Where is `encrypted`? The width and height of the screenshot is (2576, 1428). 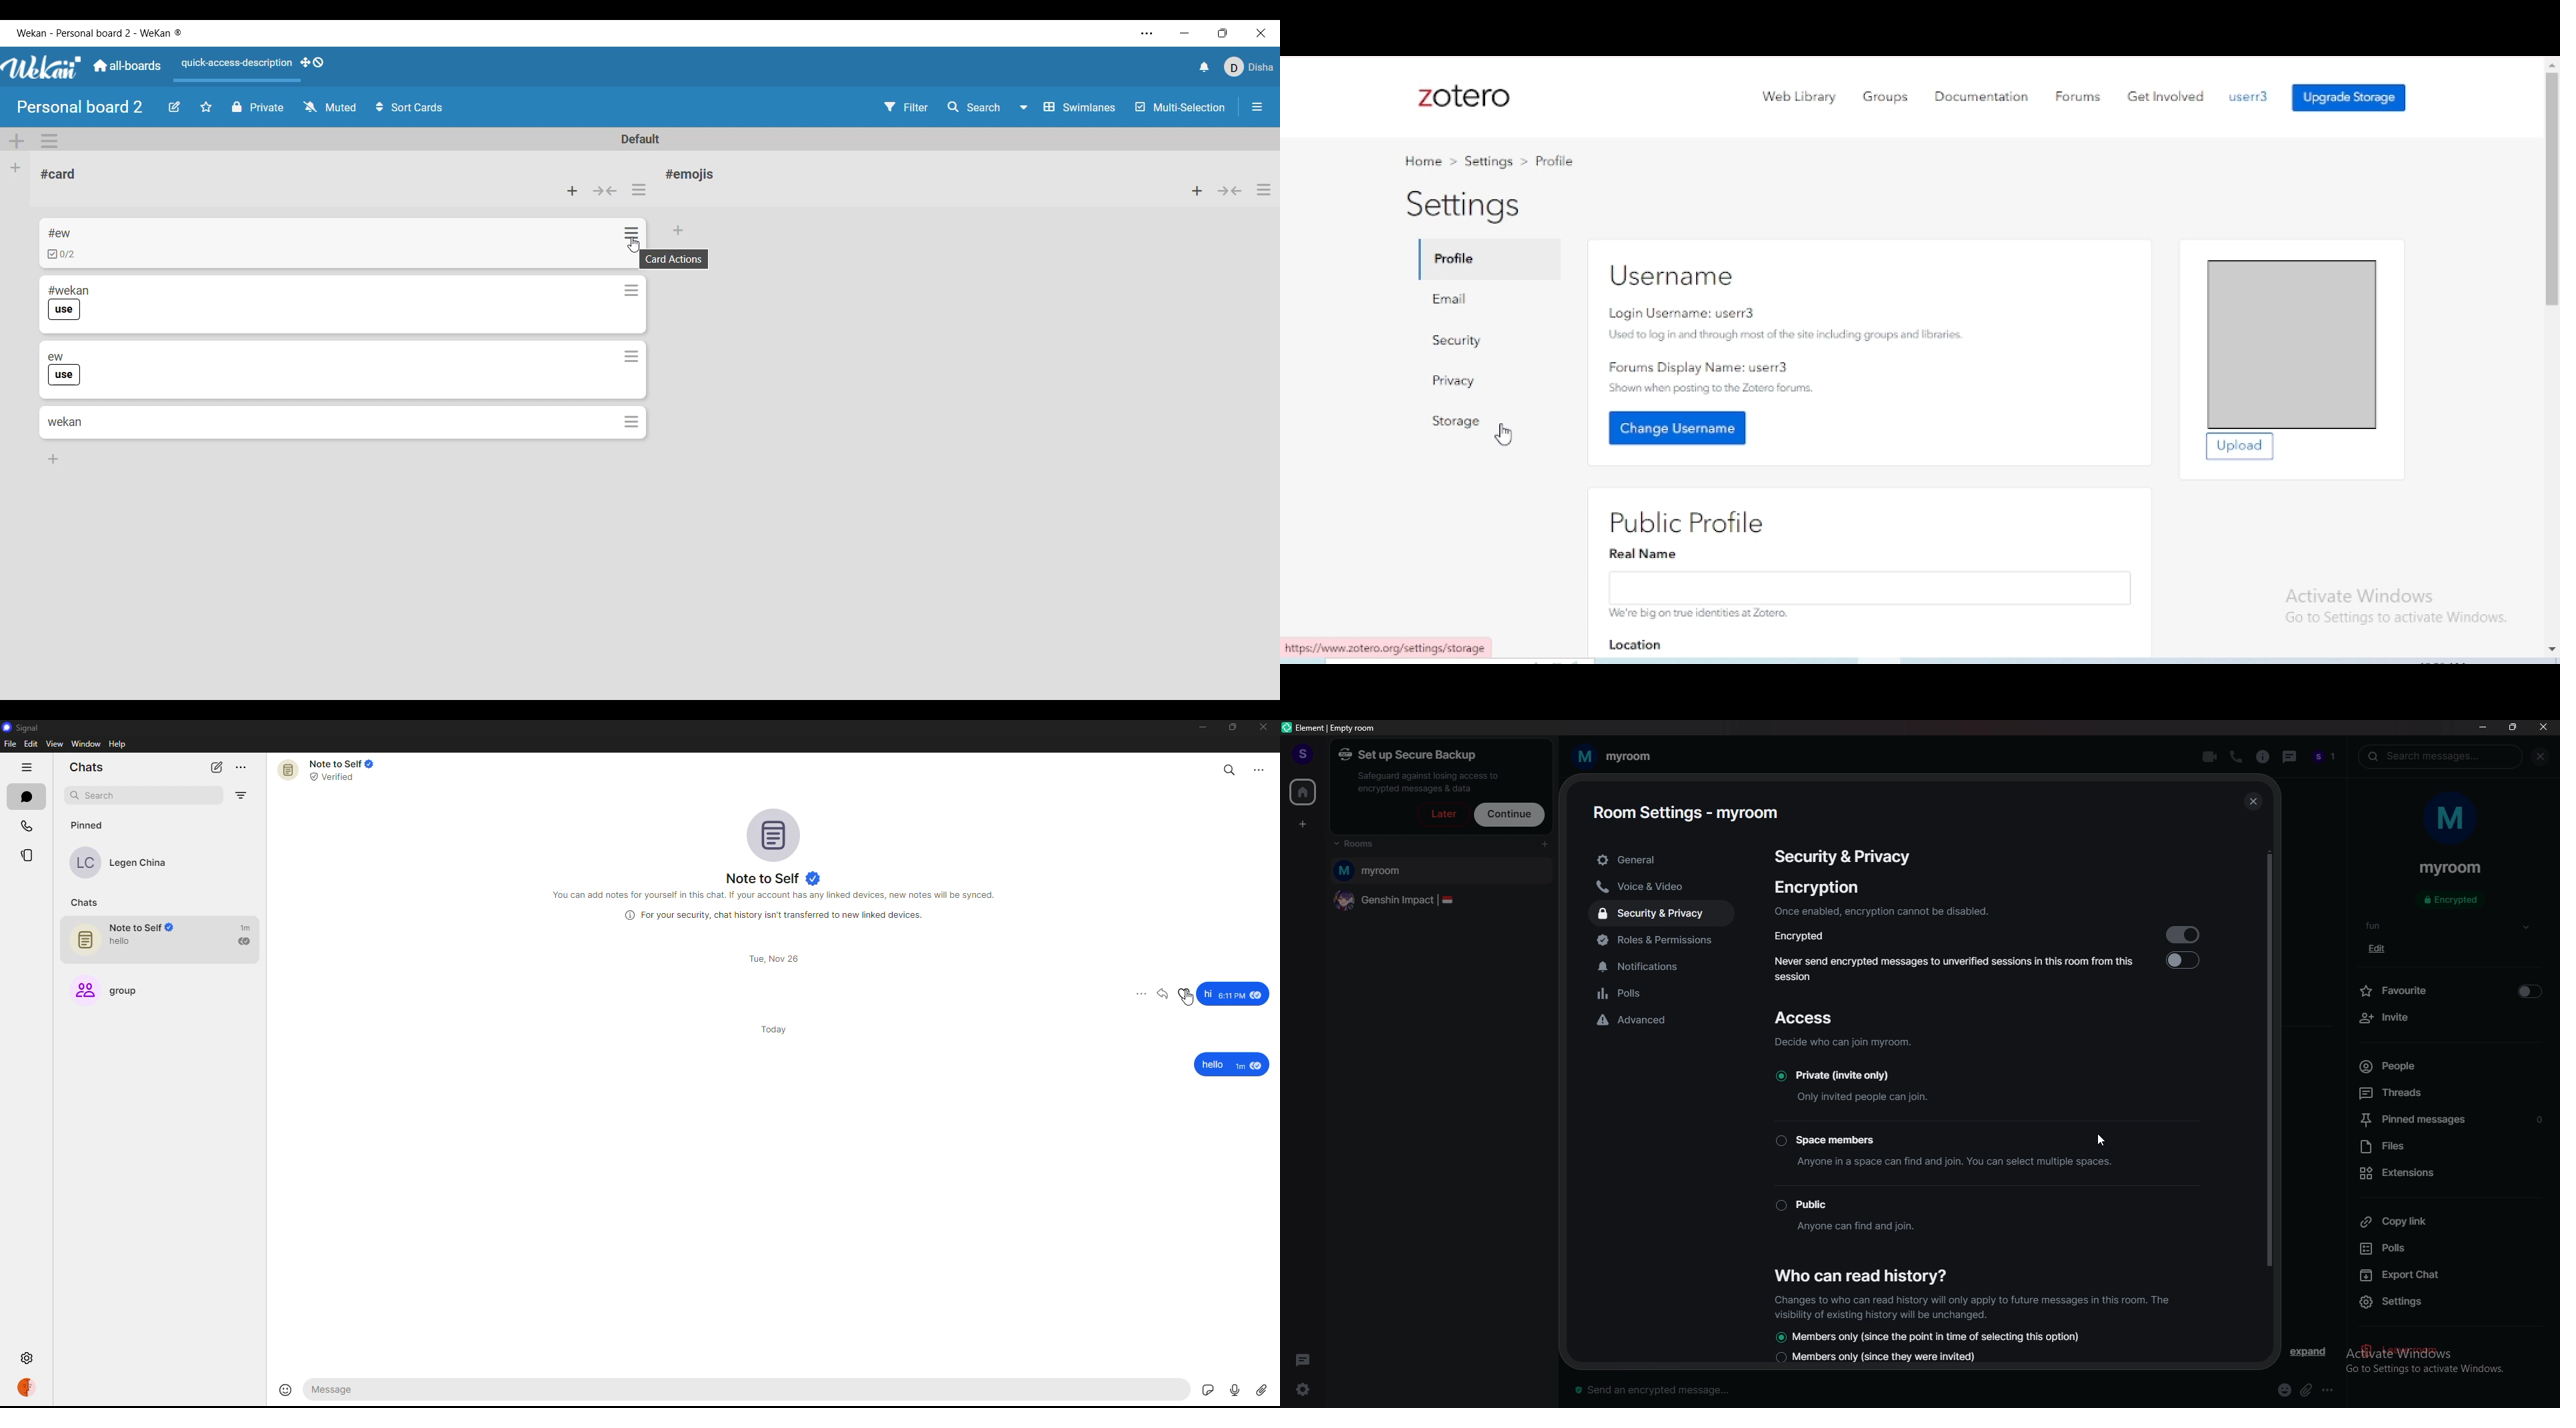
encrypted is located at coordinates (1807, 935).